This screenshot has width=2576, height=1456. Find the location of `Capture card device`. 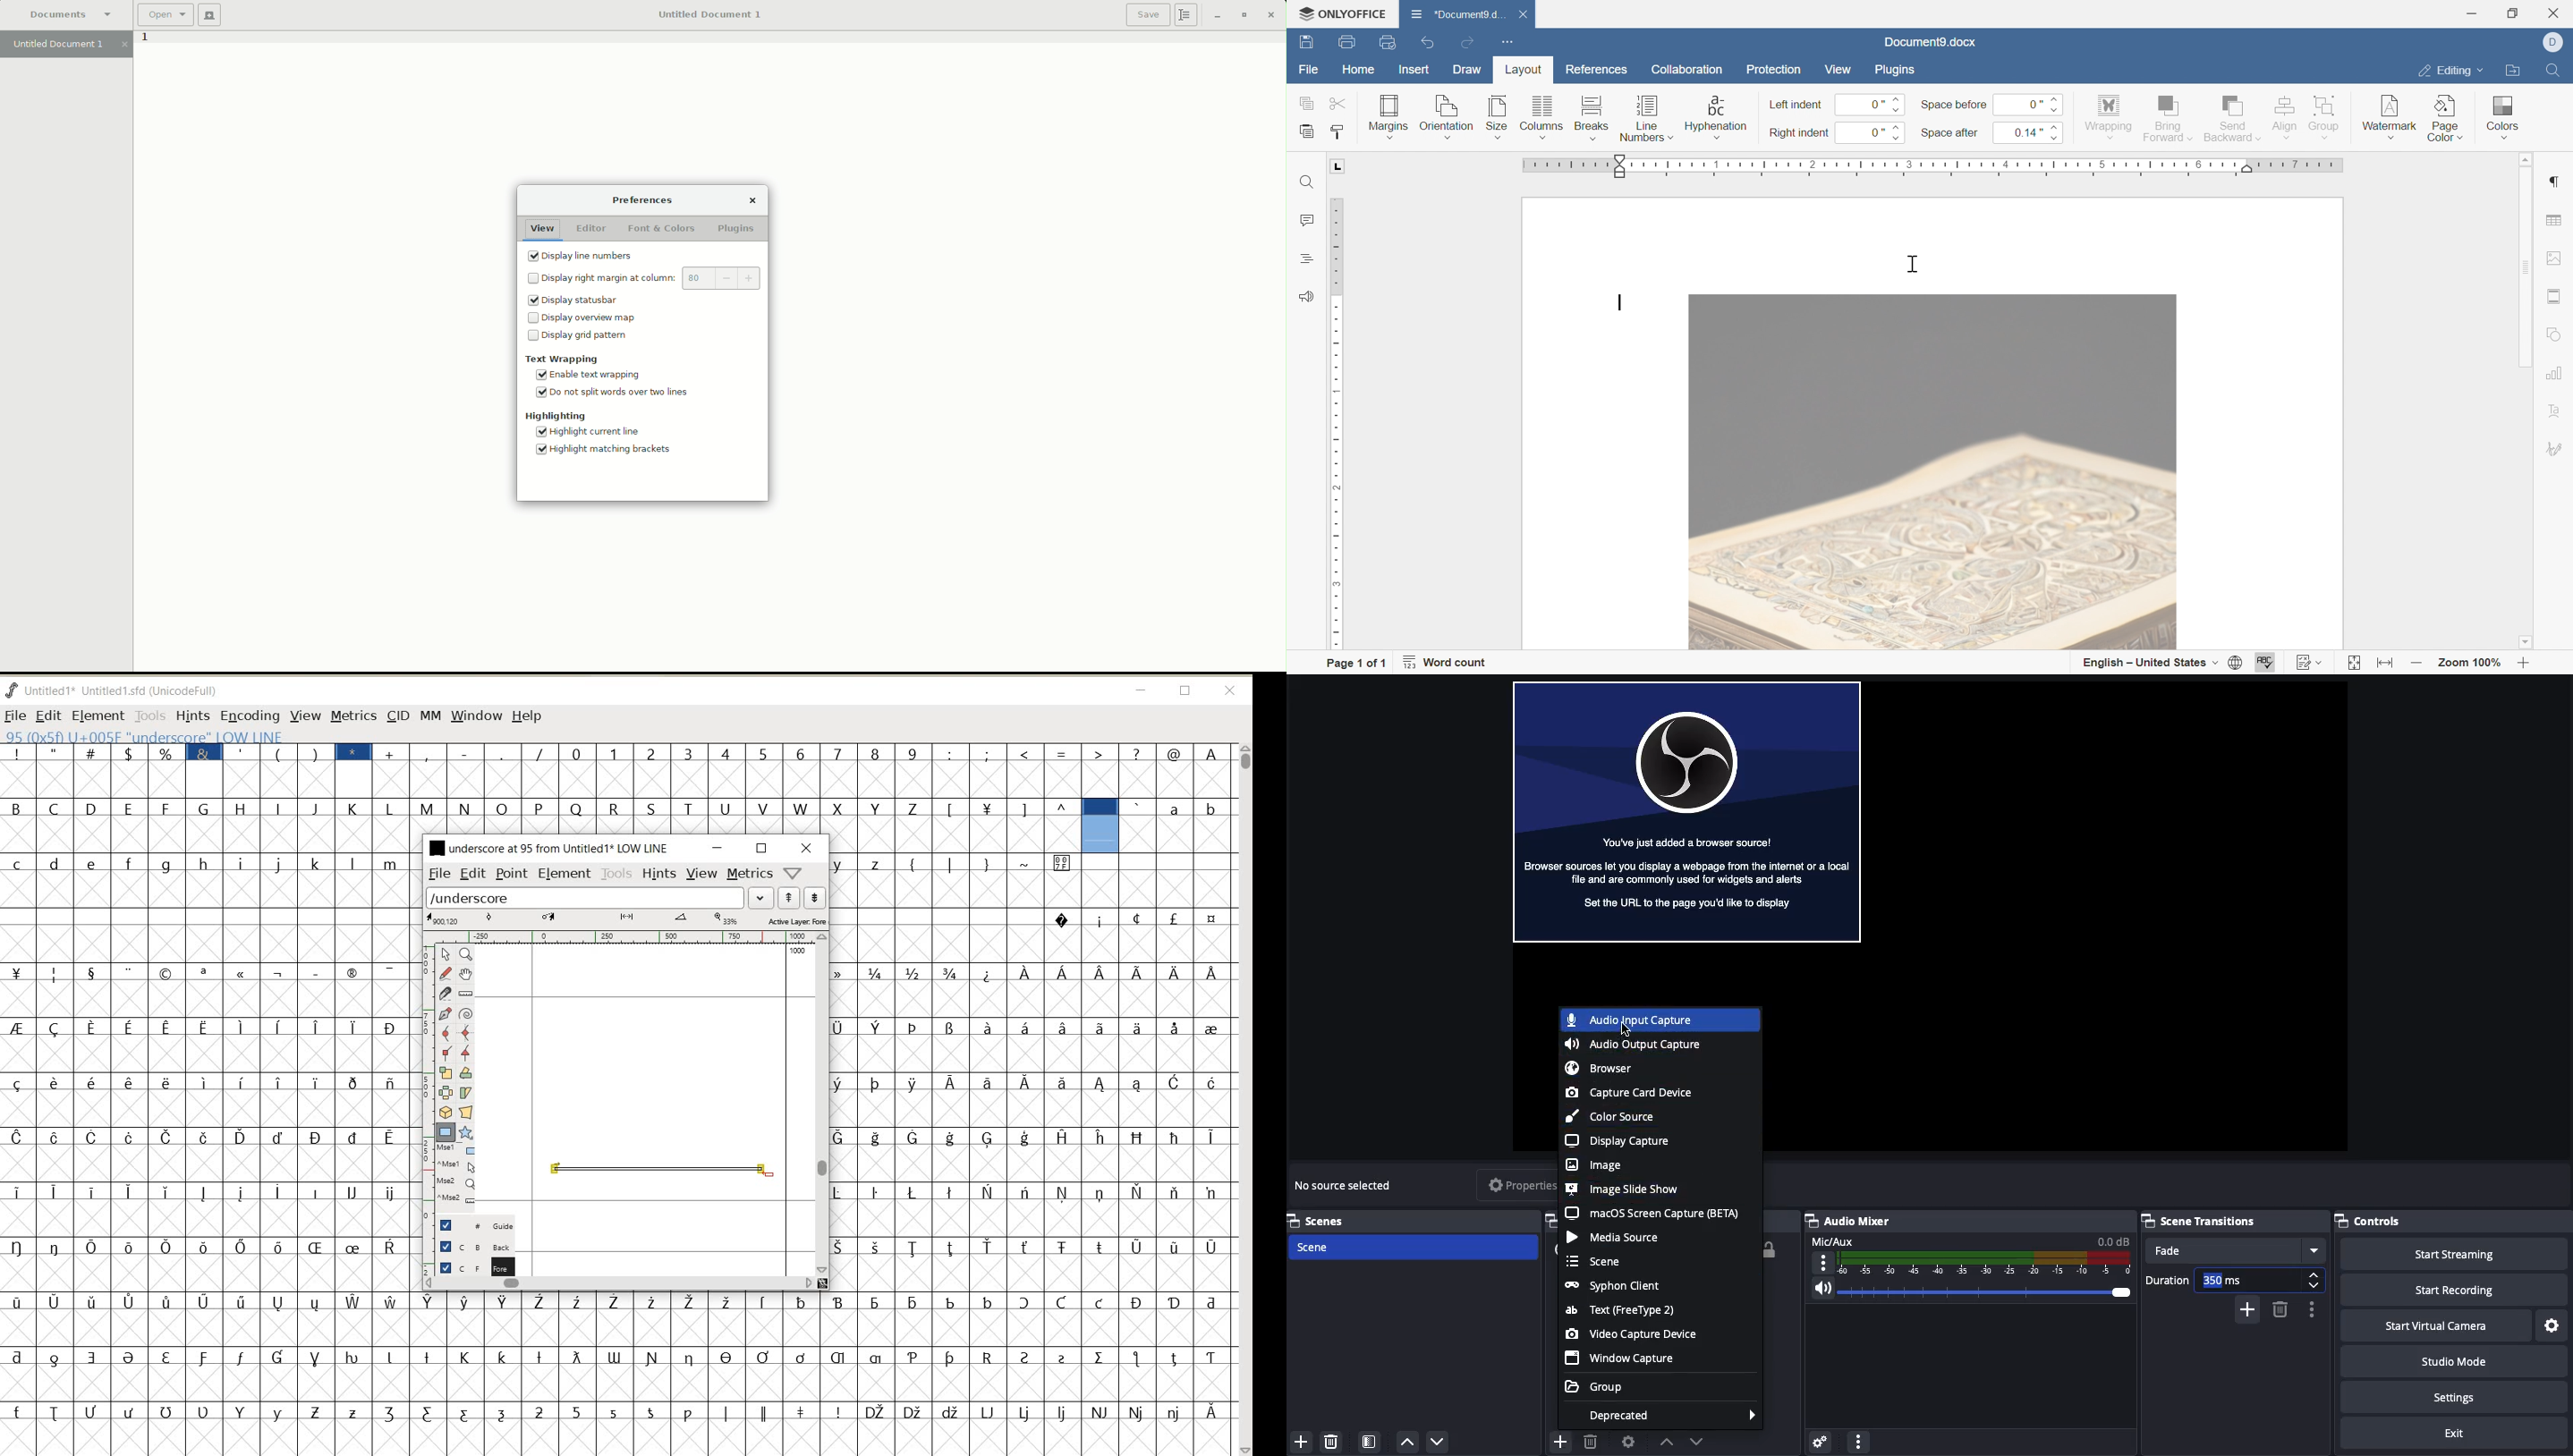

Capture card device is located at coordinates (1632, 1093).